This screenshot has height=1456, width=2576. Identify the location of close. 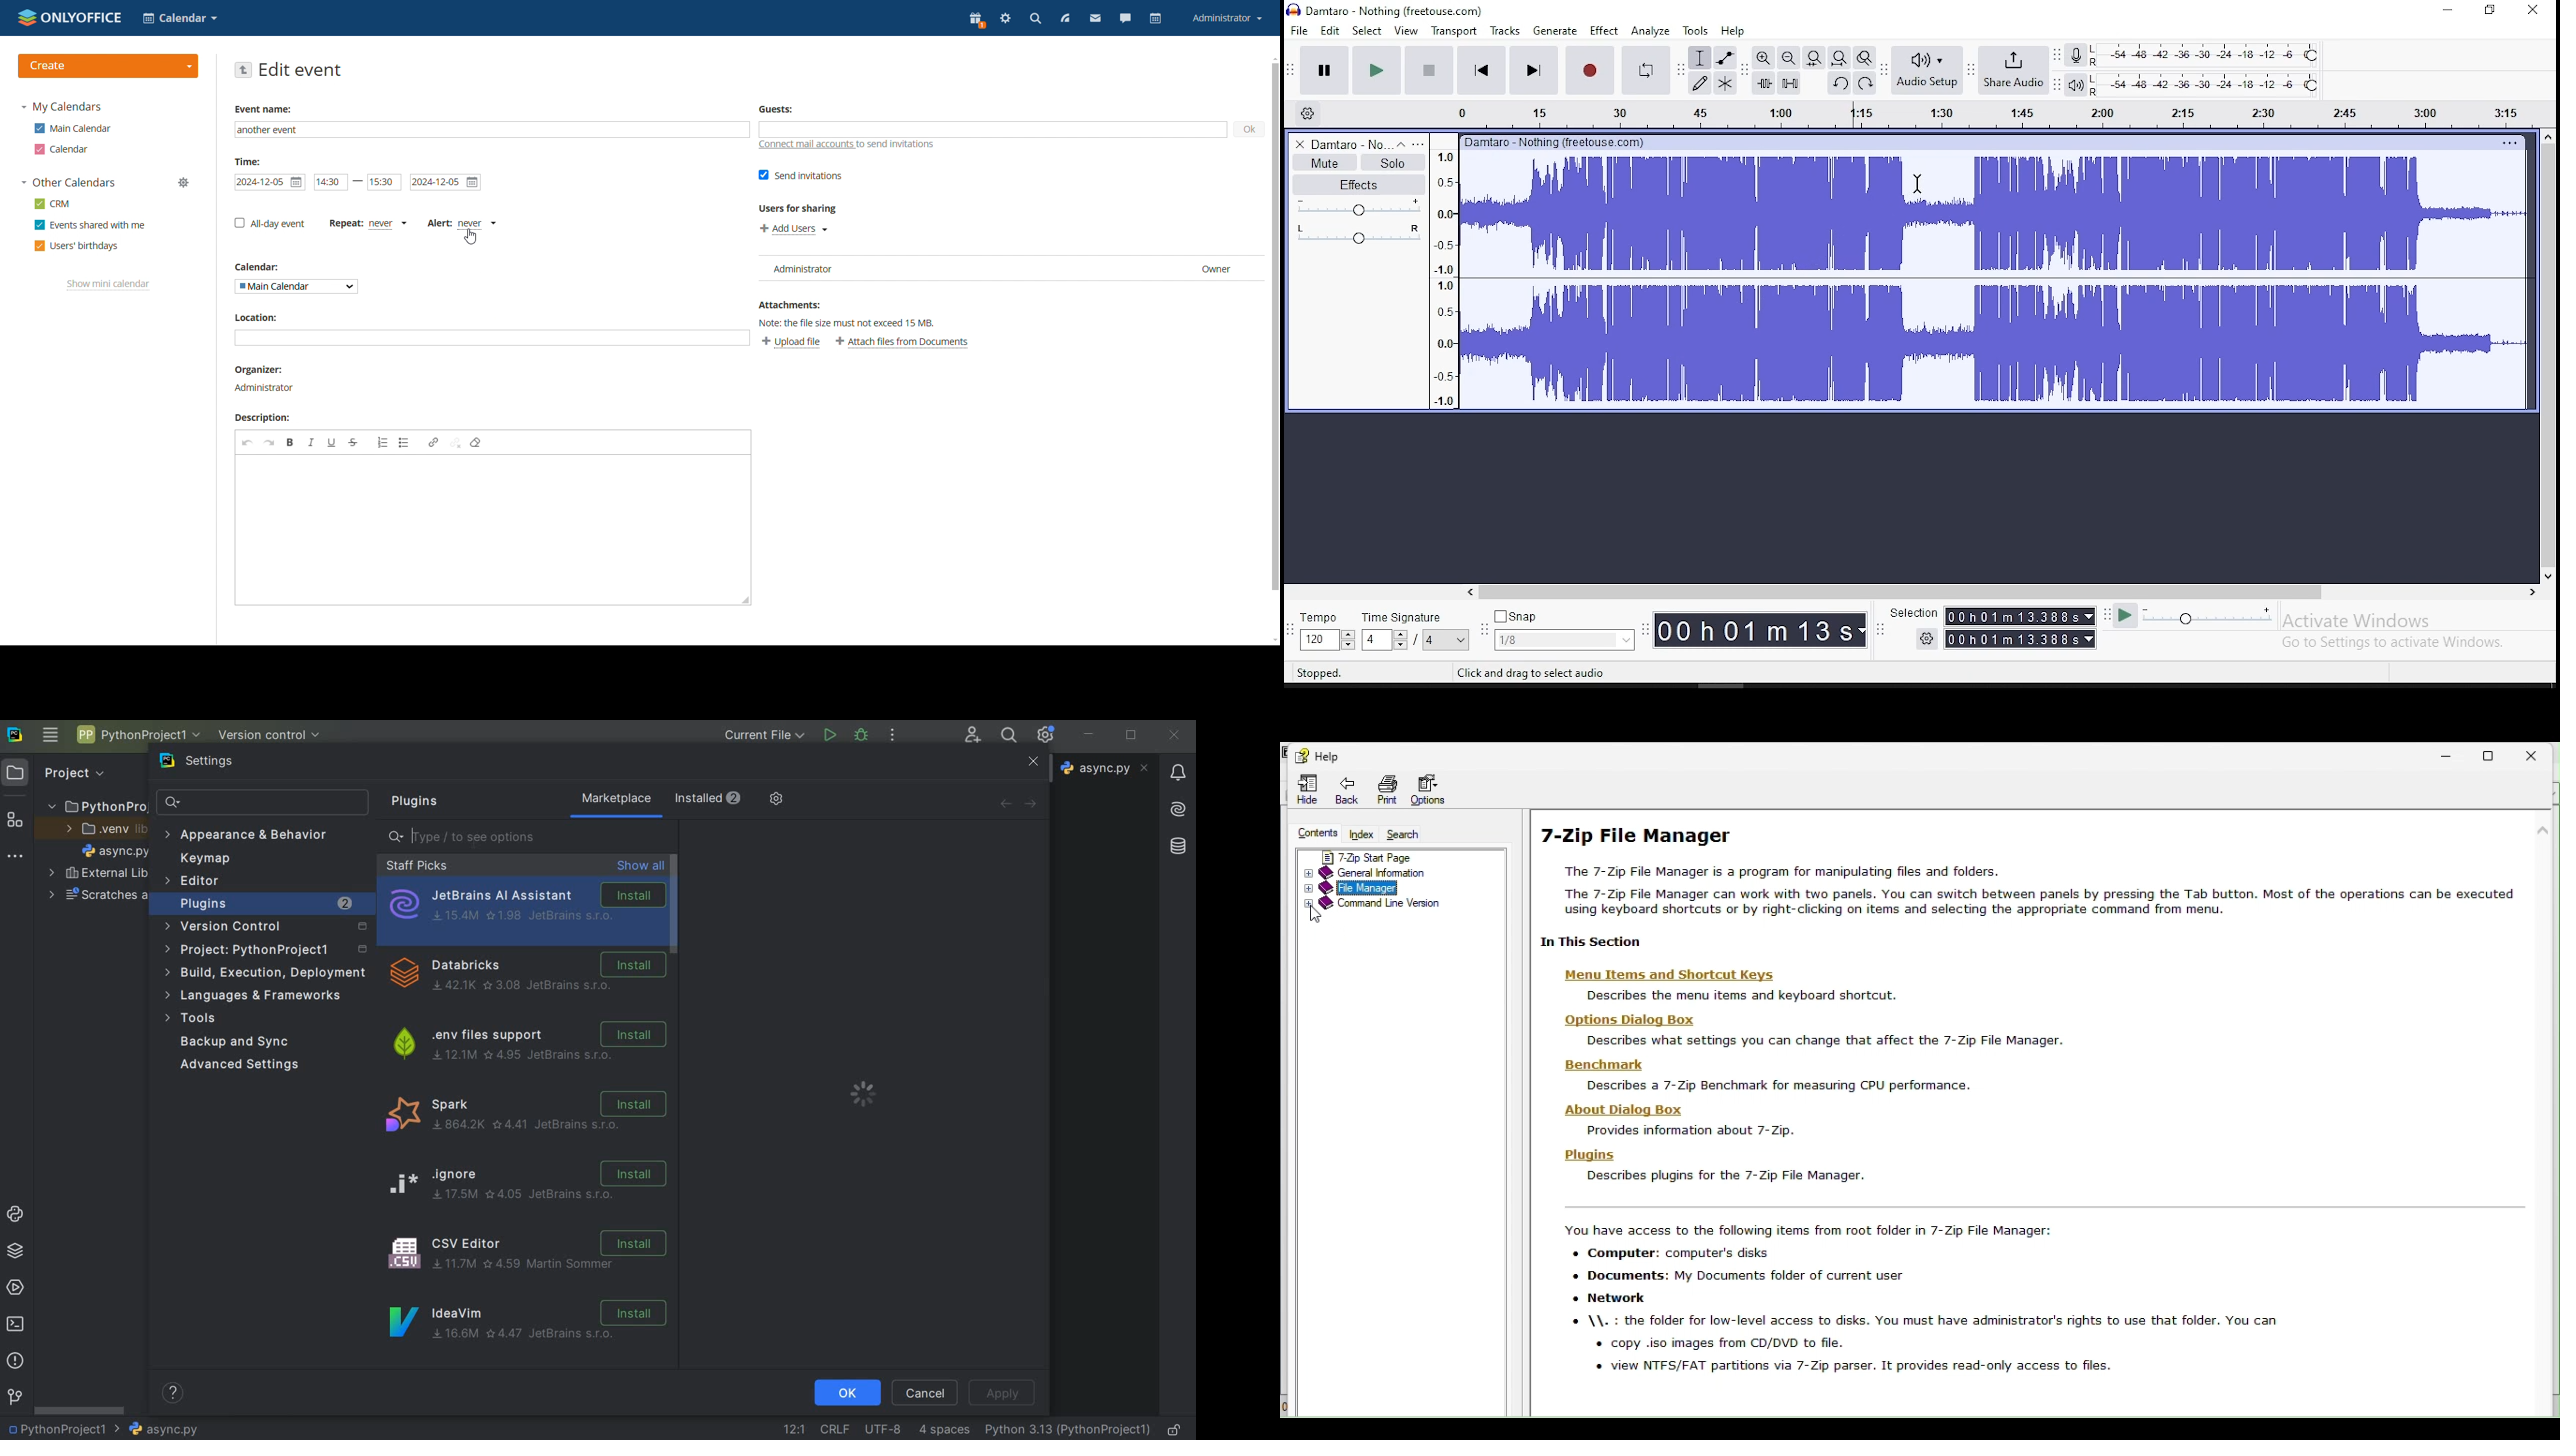
(1033, 762).